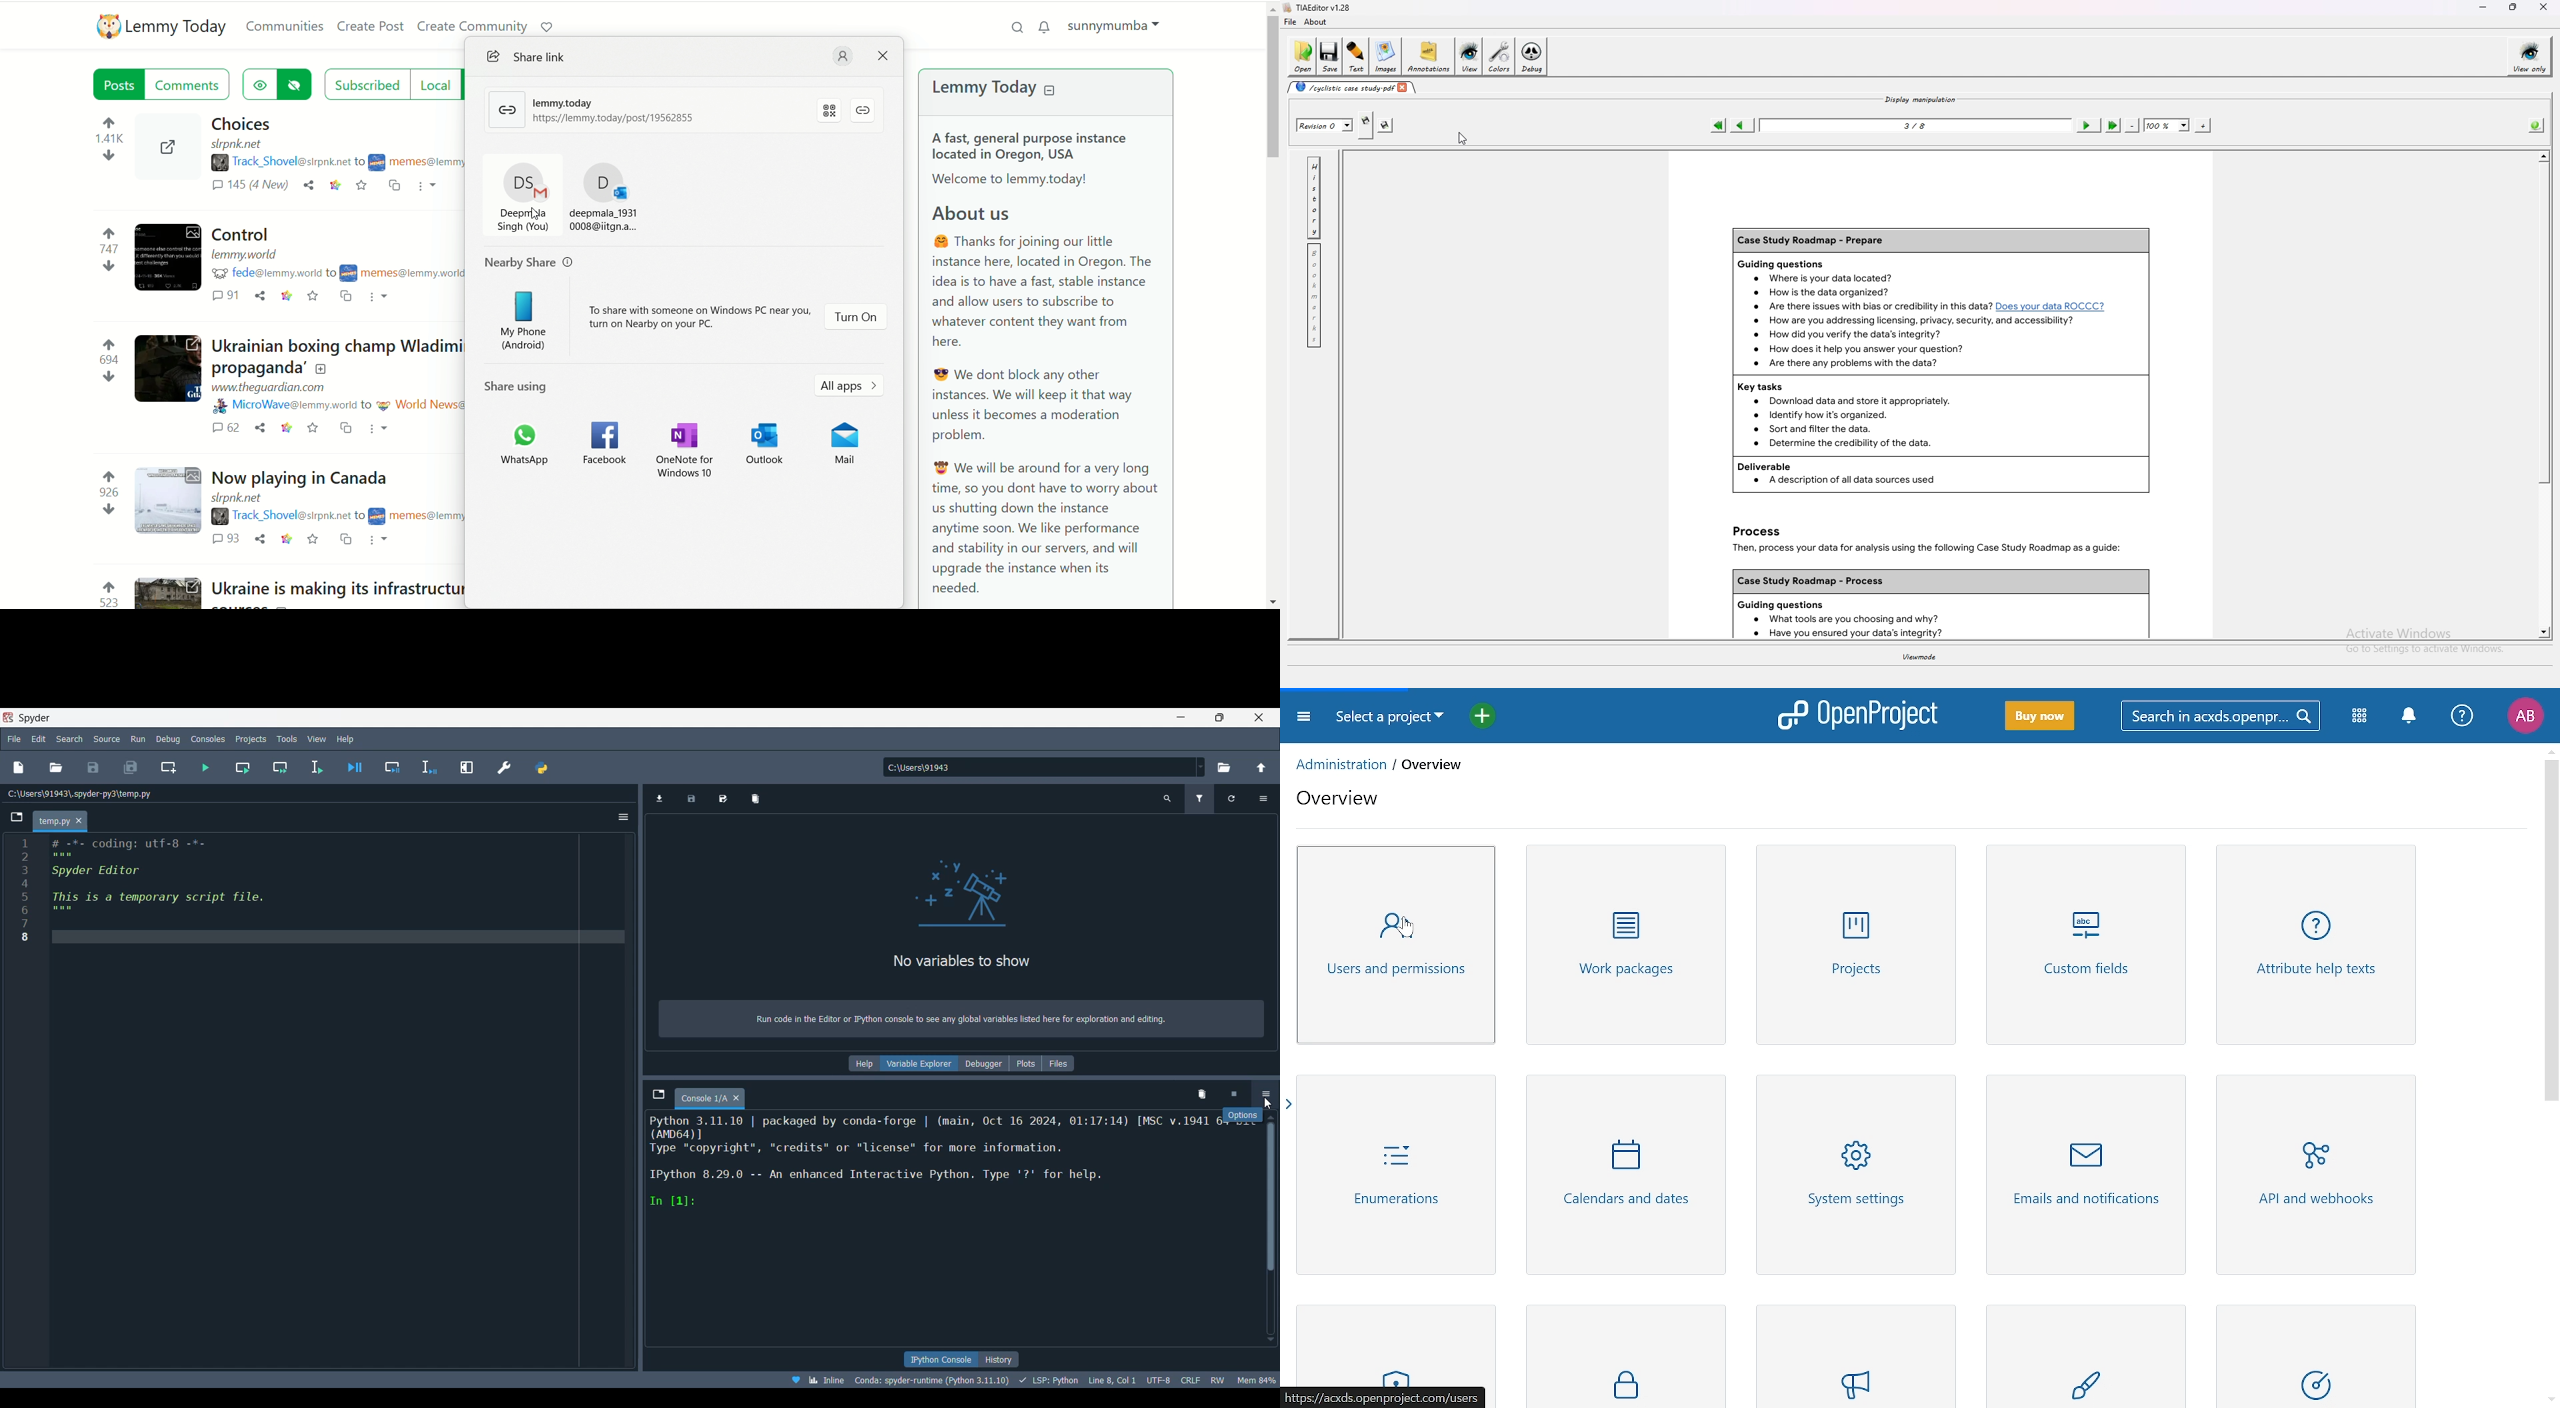 This screenshot has width=2576, height=1428. I want to click on Files, so click(1058, 1063).